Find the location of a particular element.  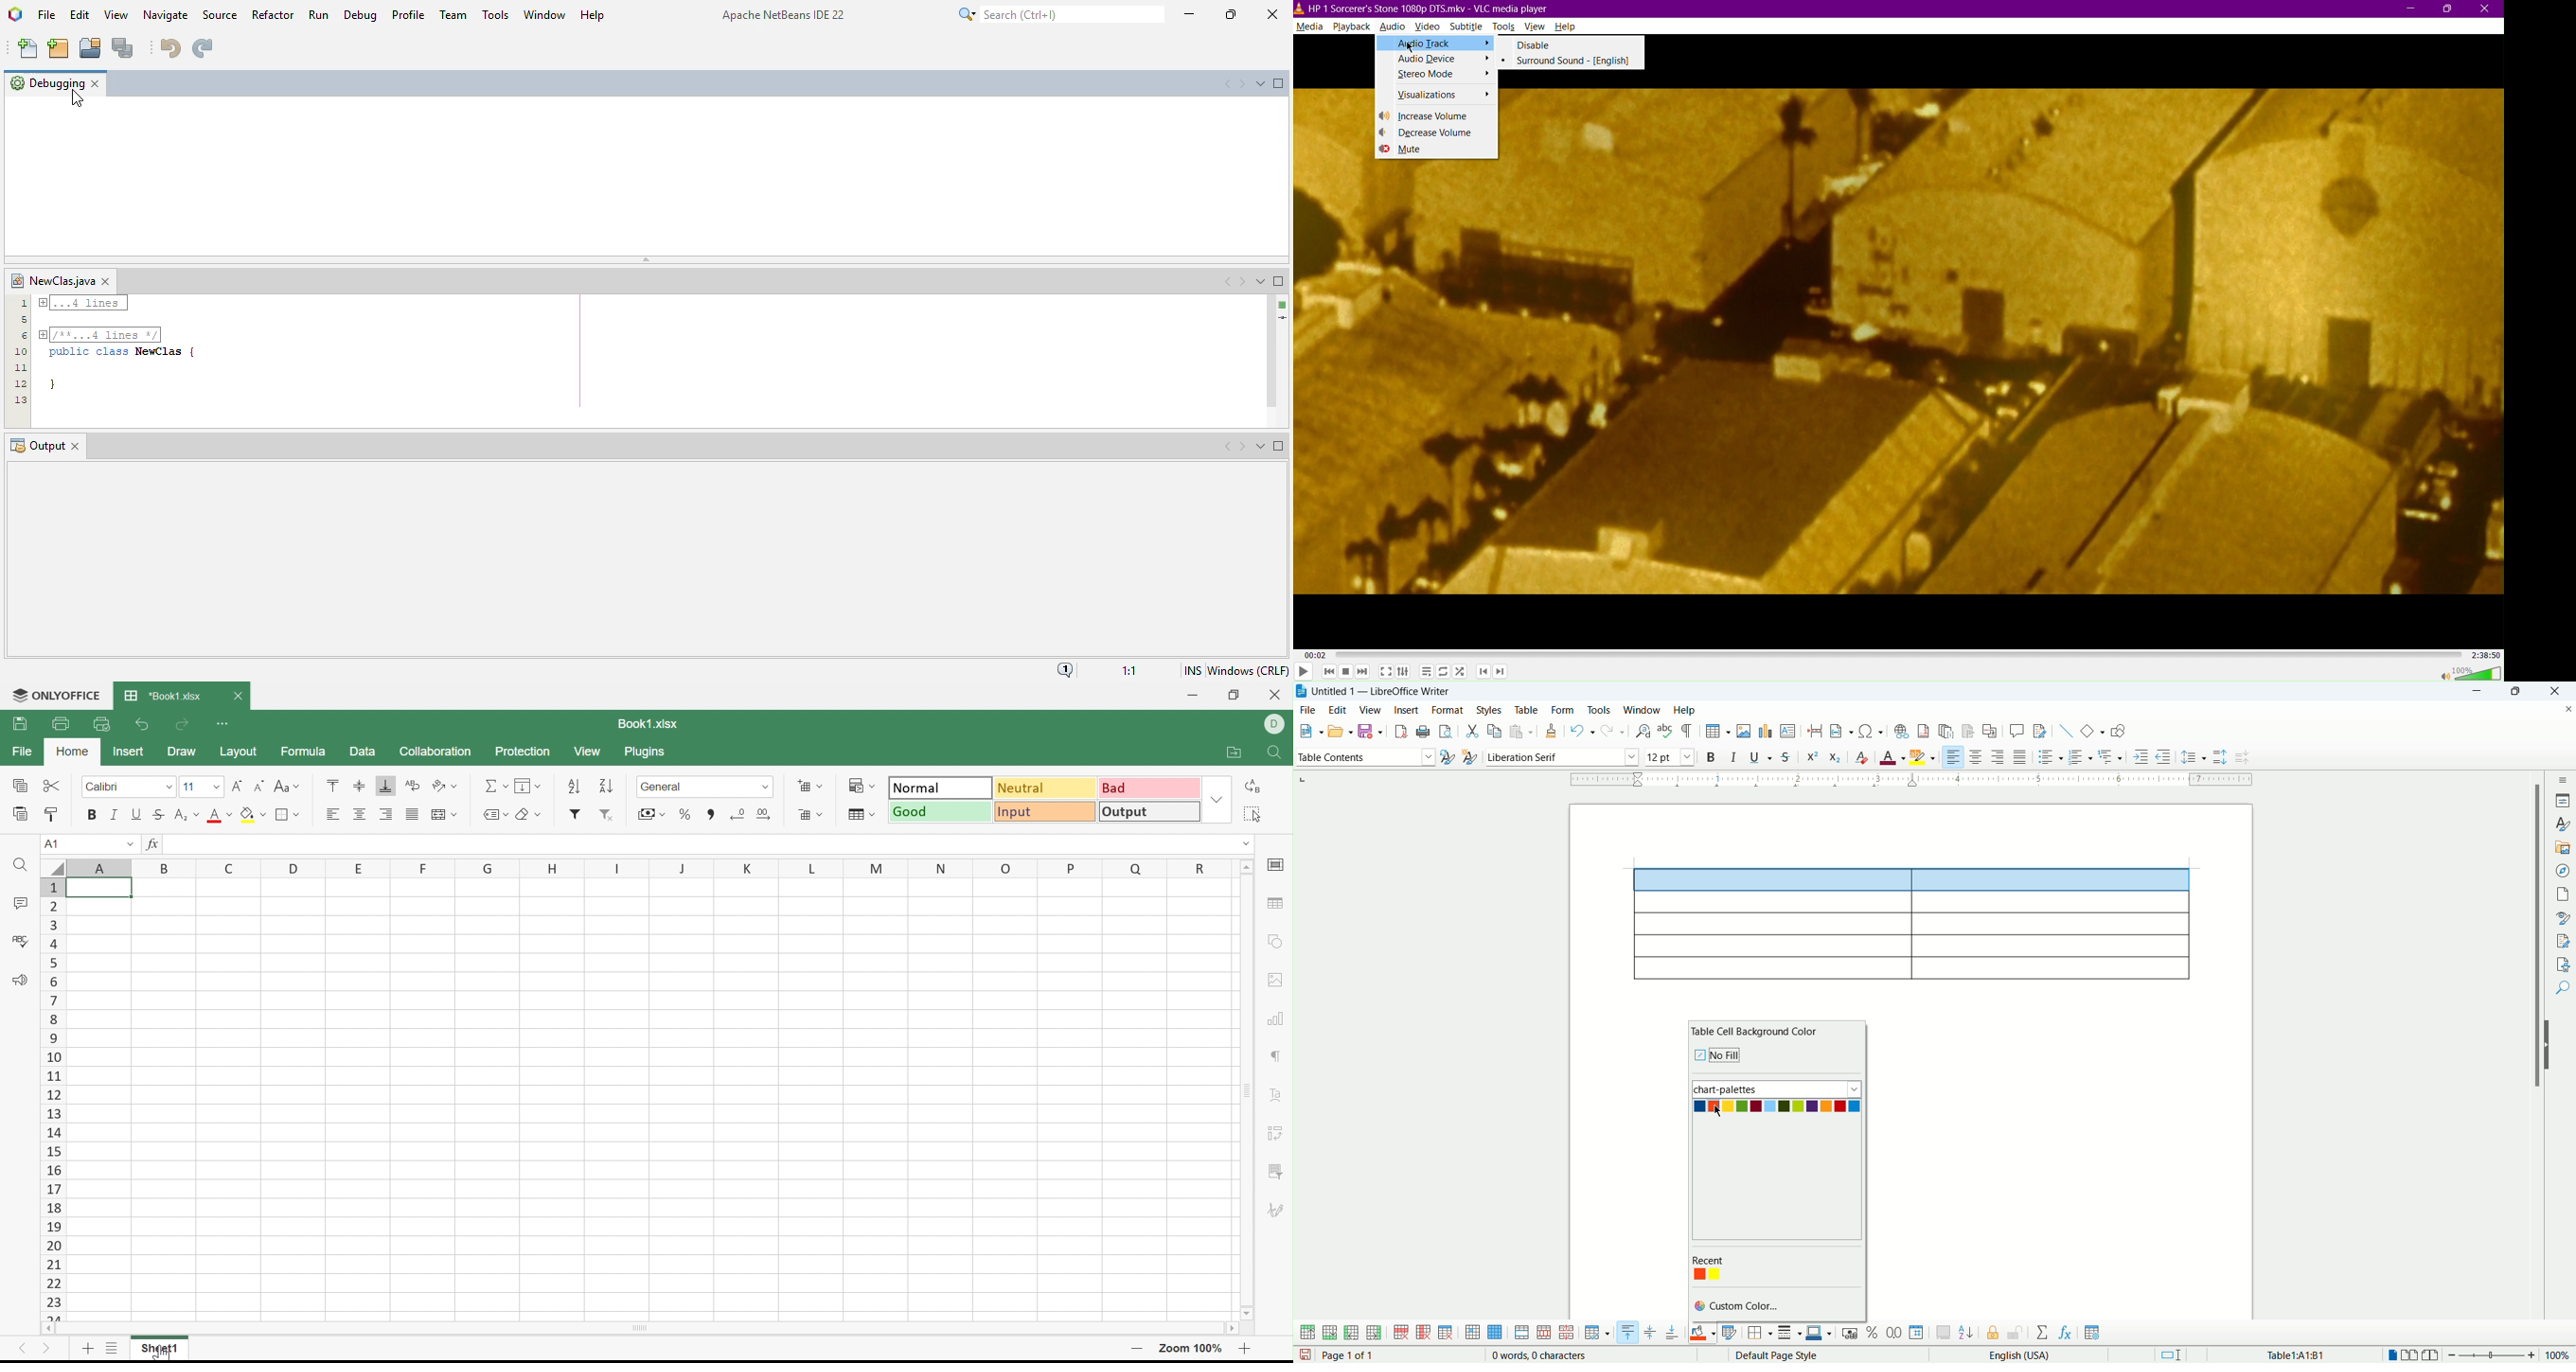

cursor is located at coordinates (158, 1354).